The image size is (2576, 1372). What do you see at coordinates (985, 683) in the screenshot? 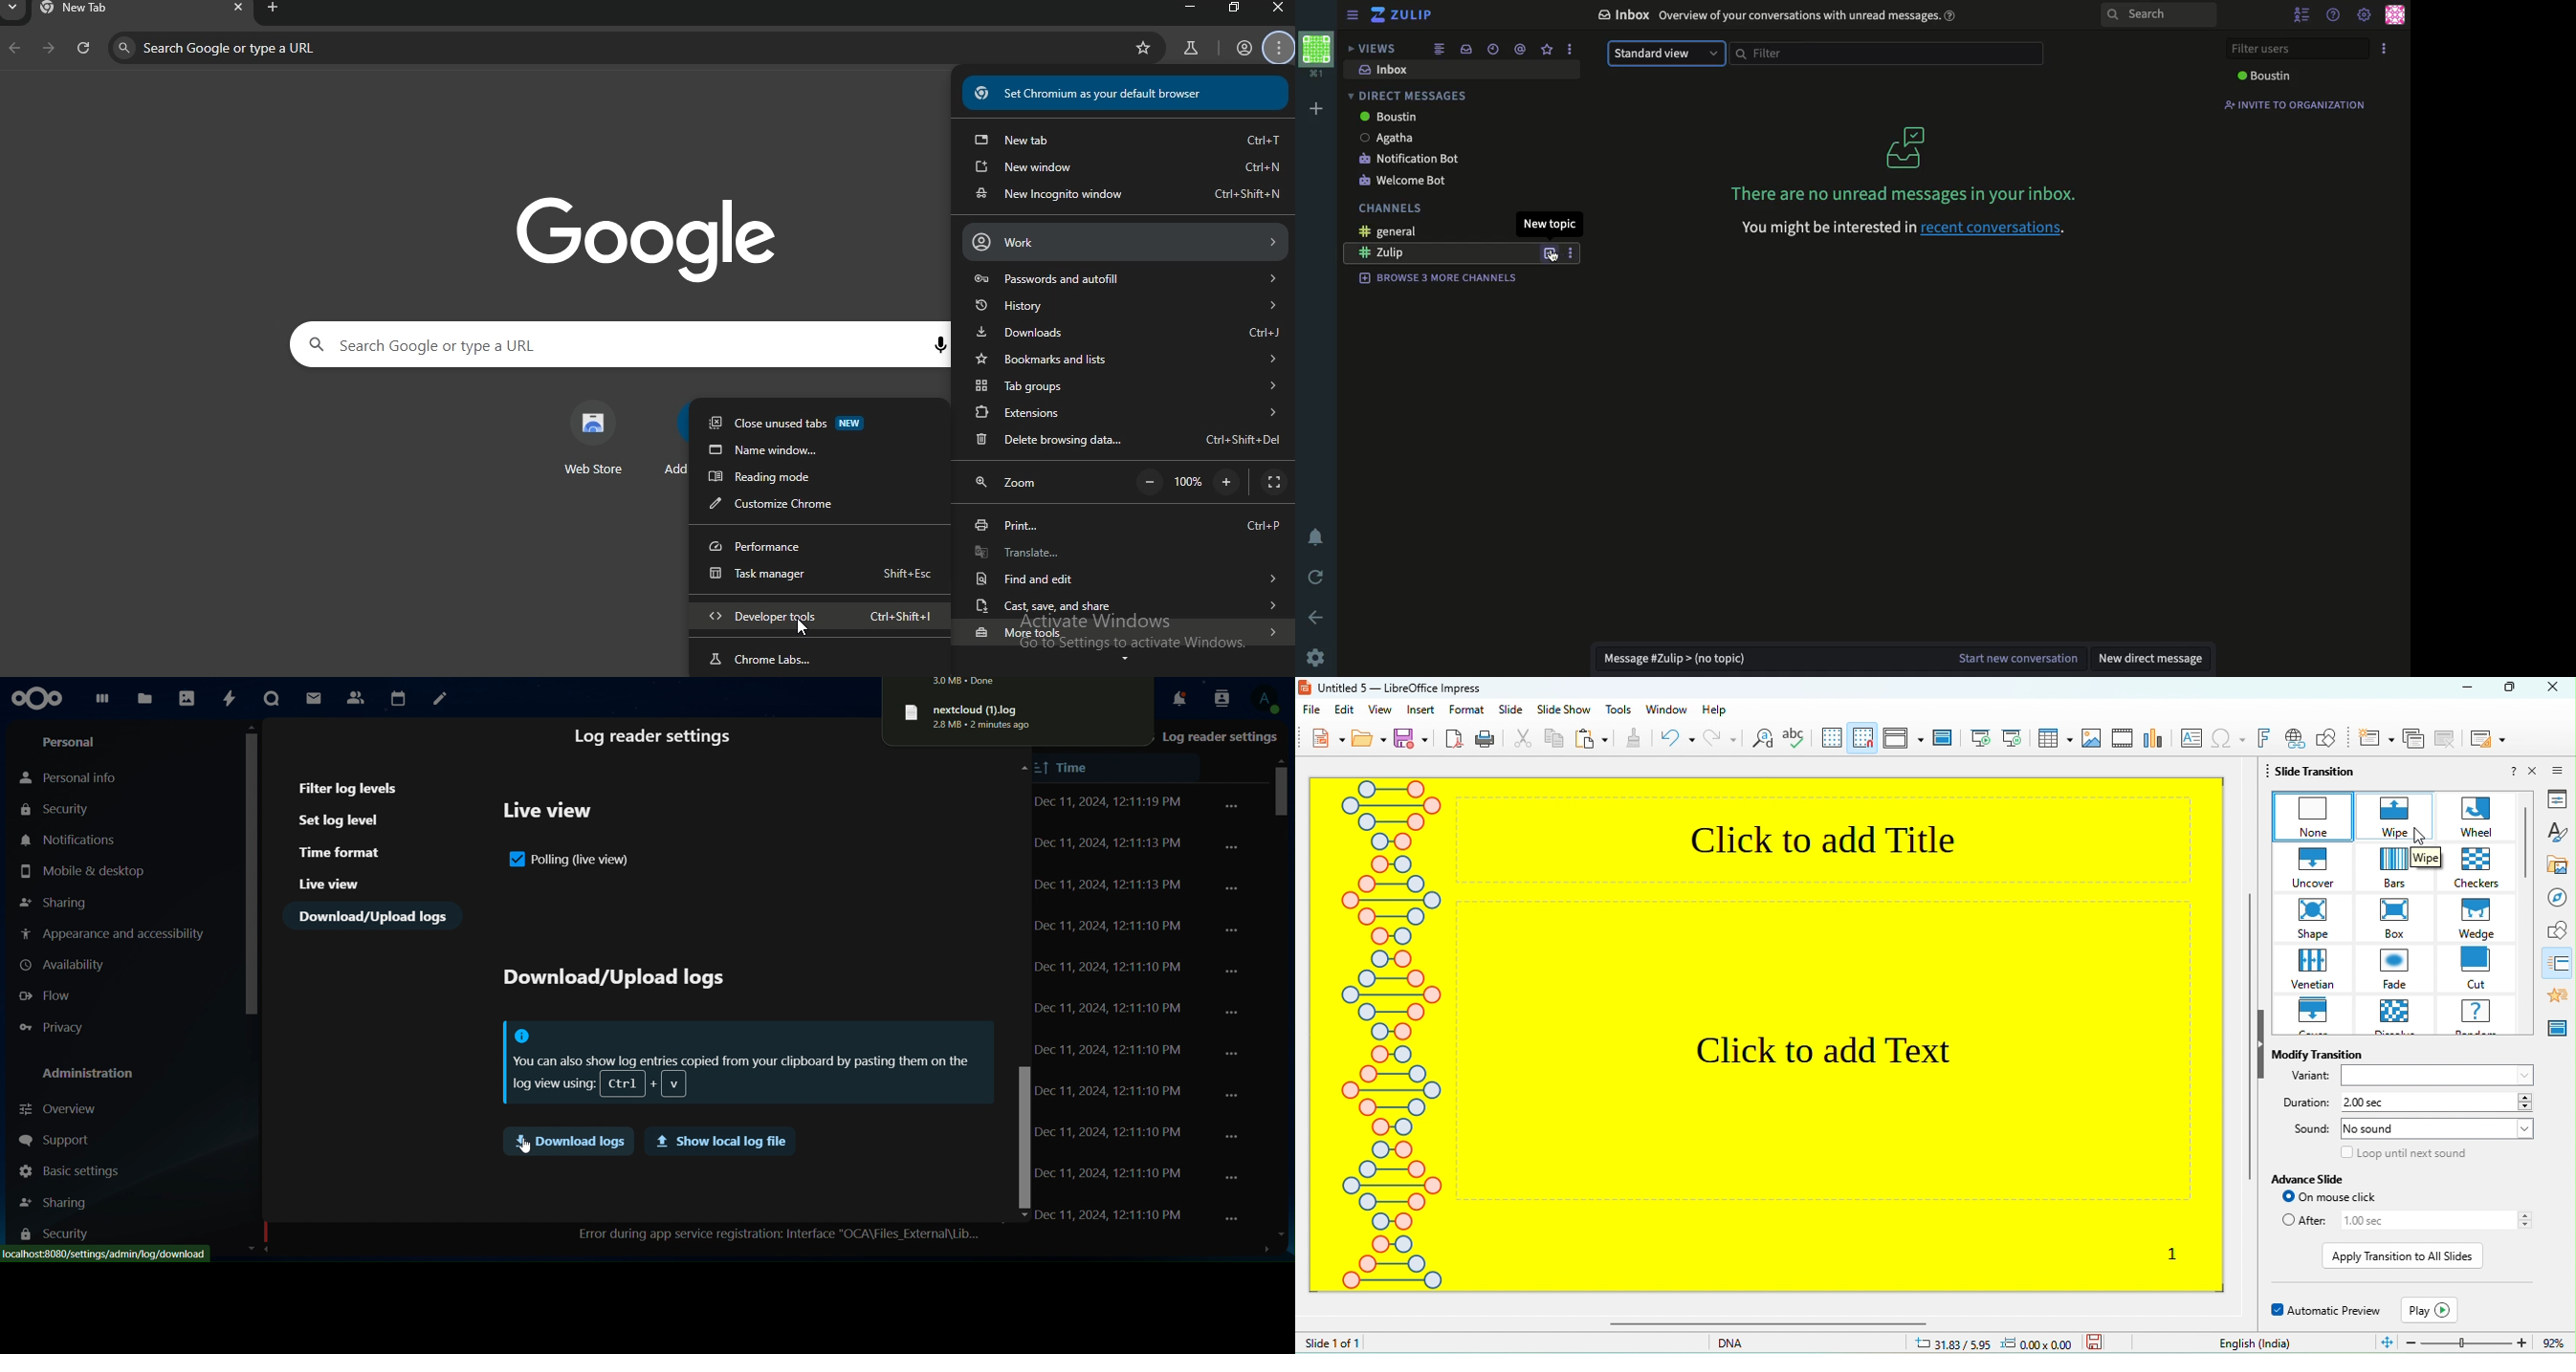
I see `3.0mb` at bounding box center [985, 683].